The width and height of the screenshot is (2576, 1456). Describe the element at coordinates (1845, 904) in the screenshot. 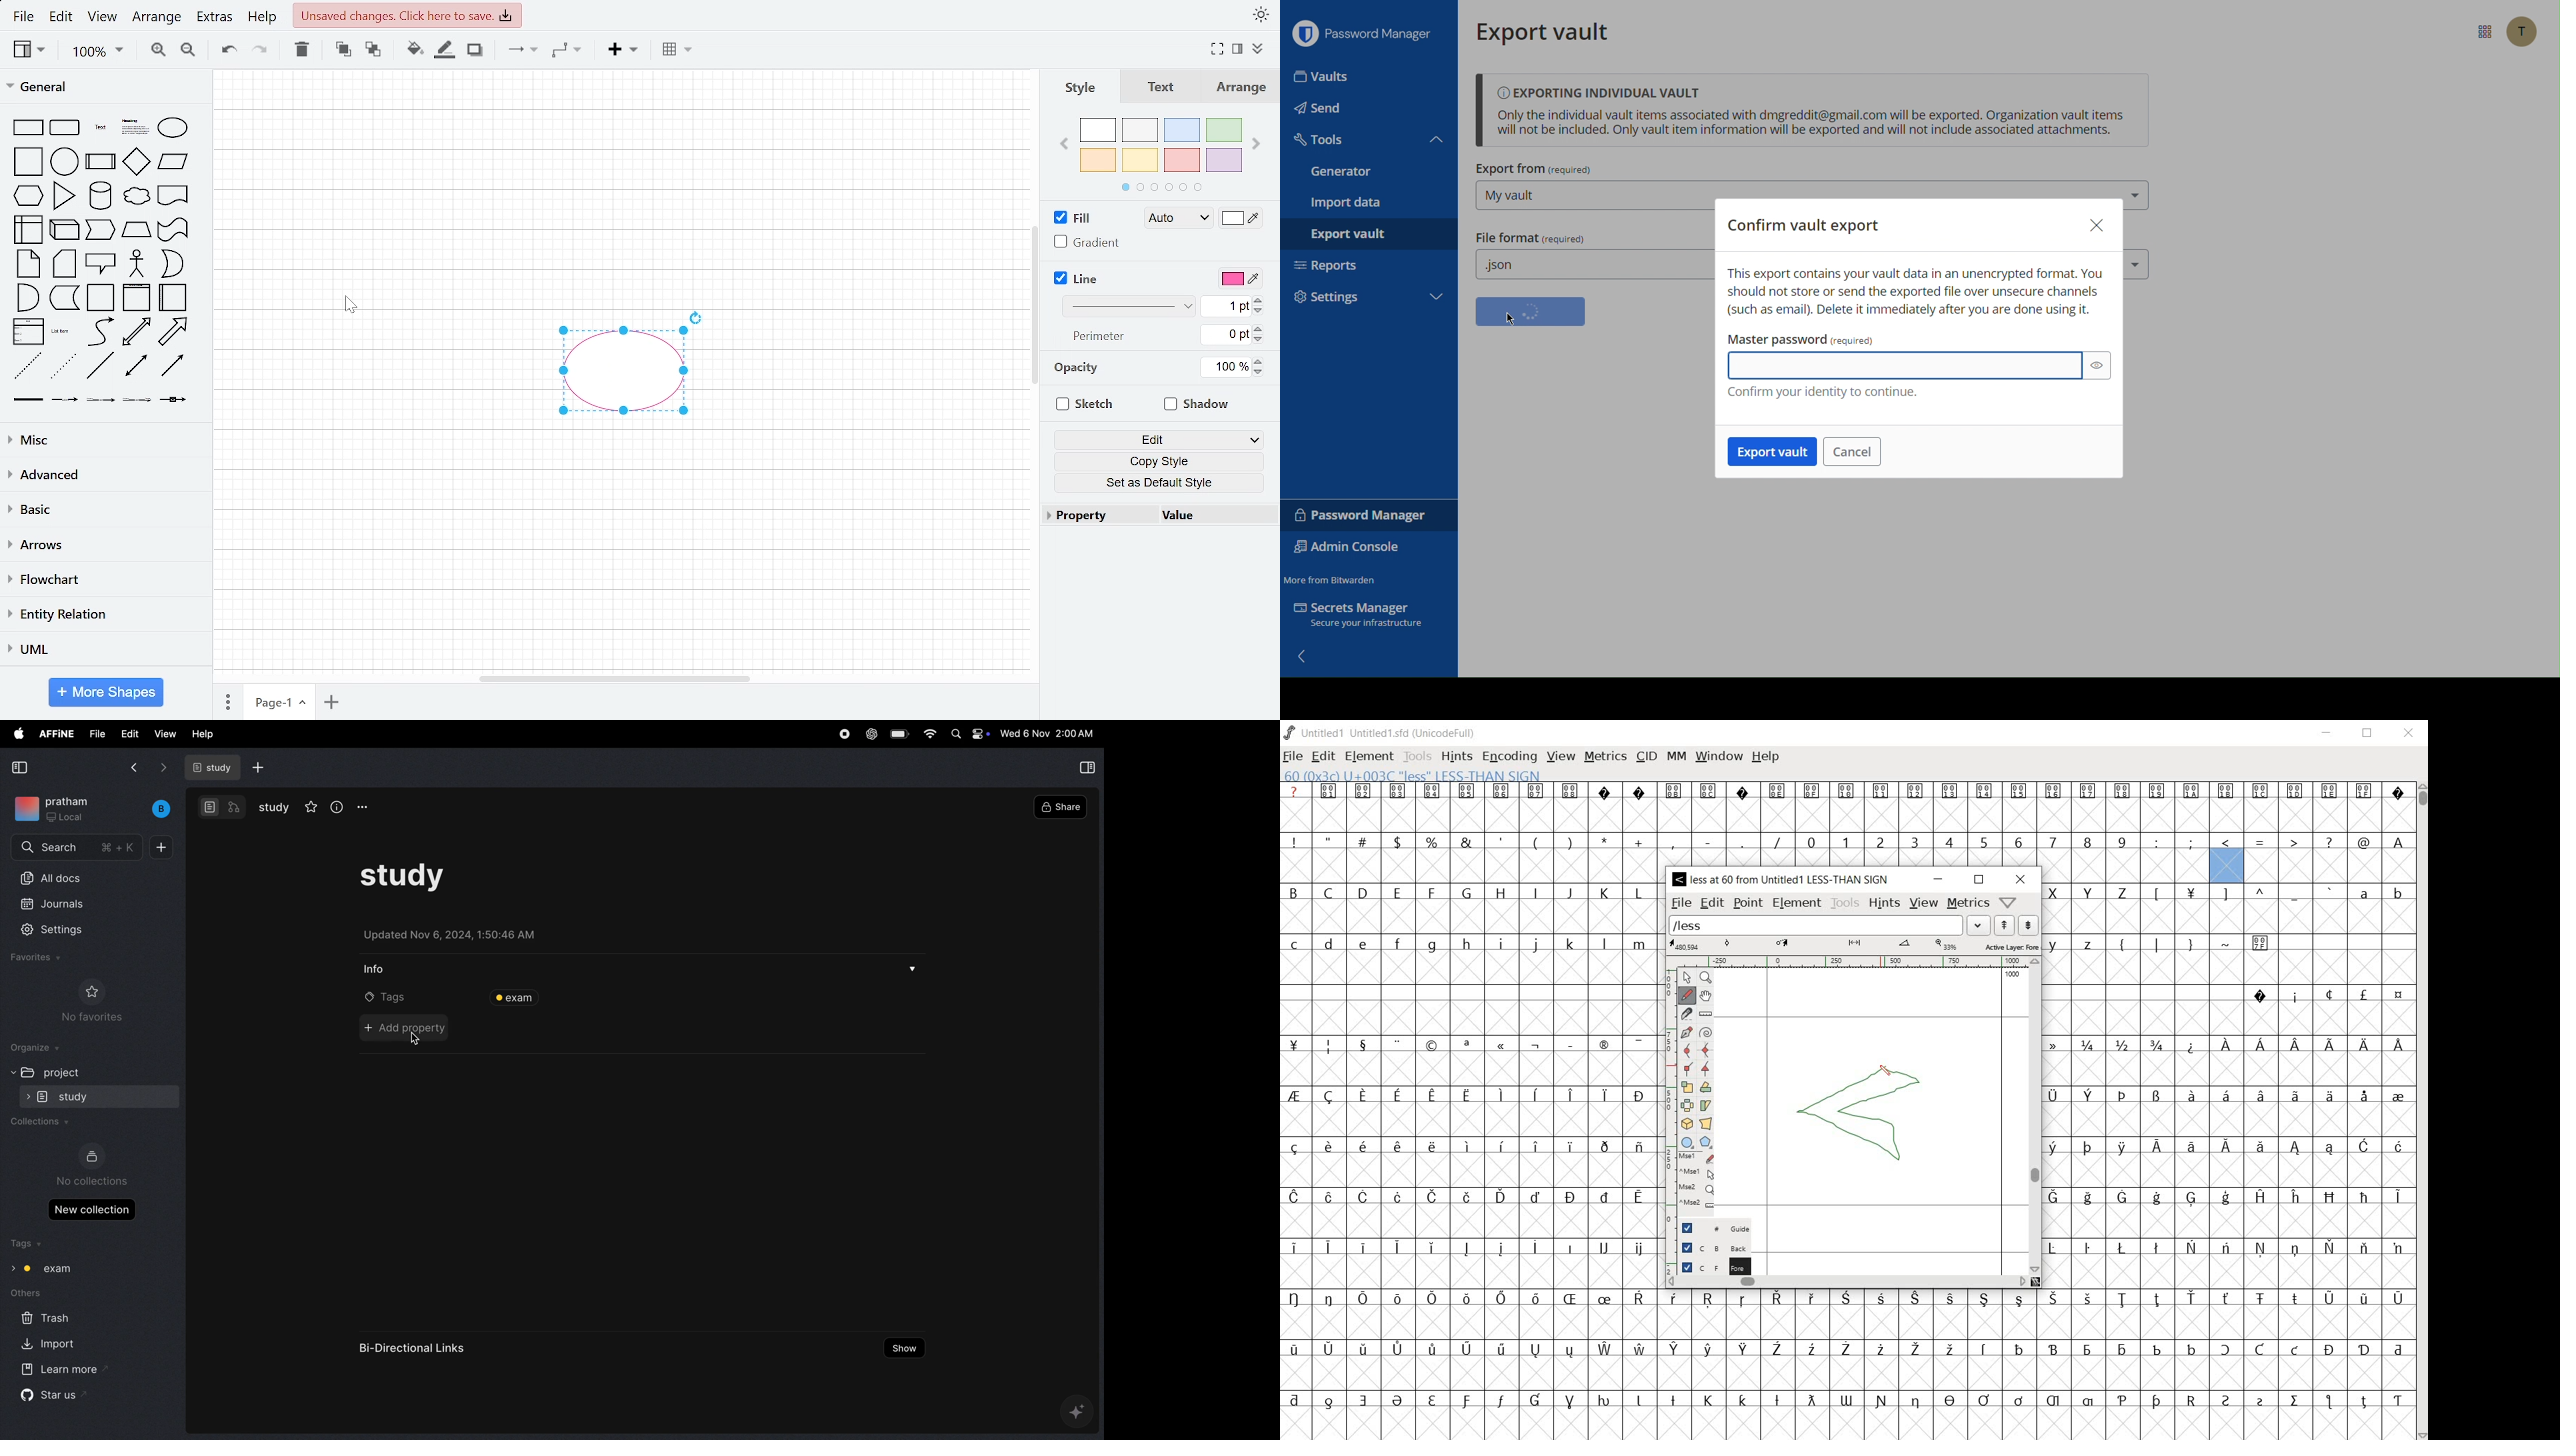

I see `tools` at that location.